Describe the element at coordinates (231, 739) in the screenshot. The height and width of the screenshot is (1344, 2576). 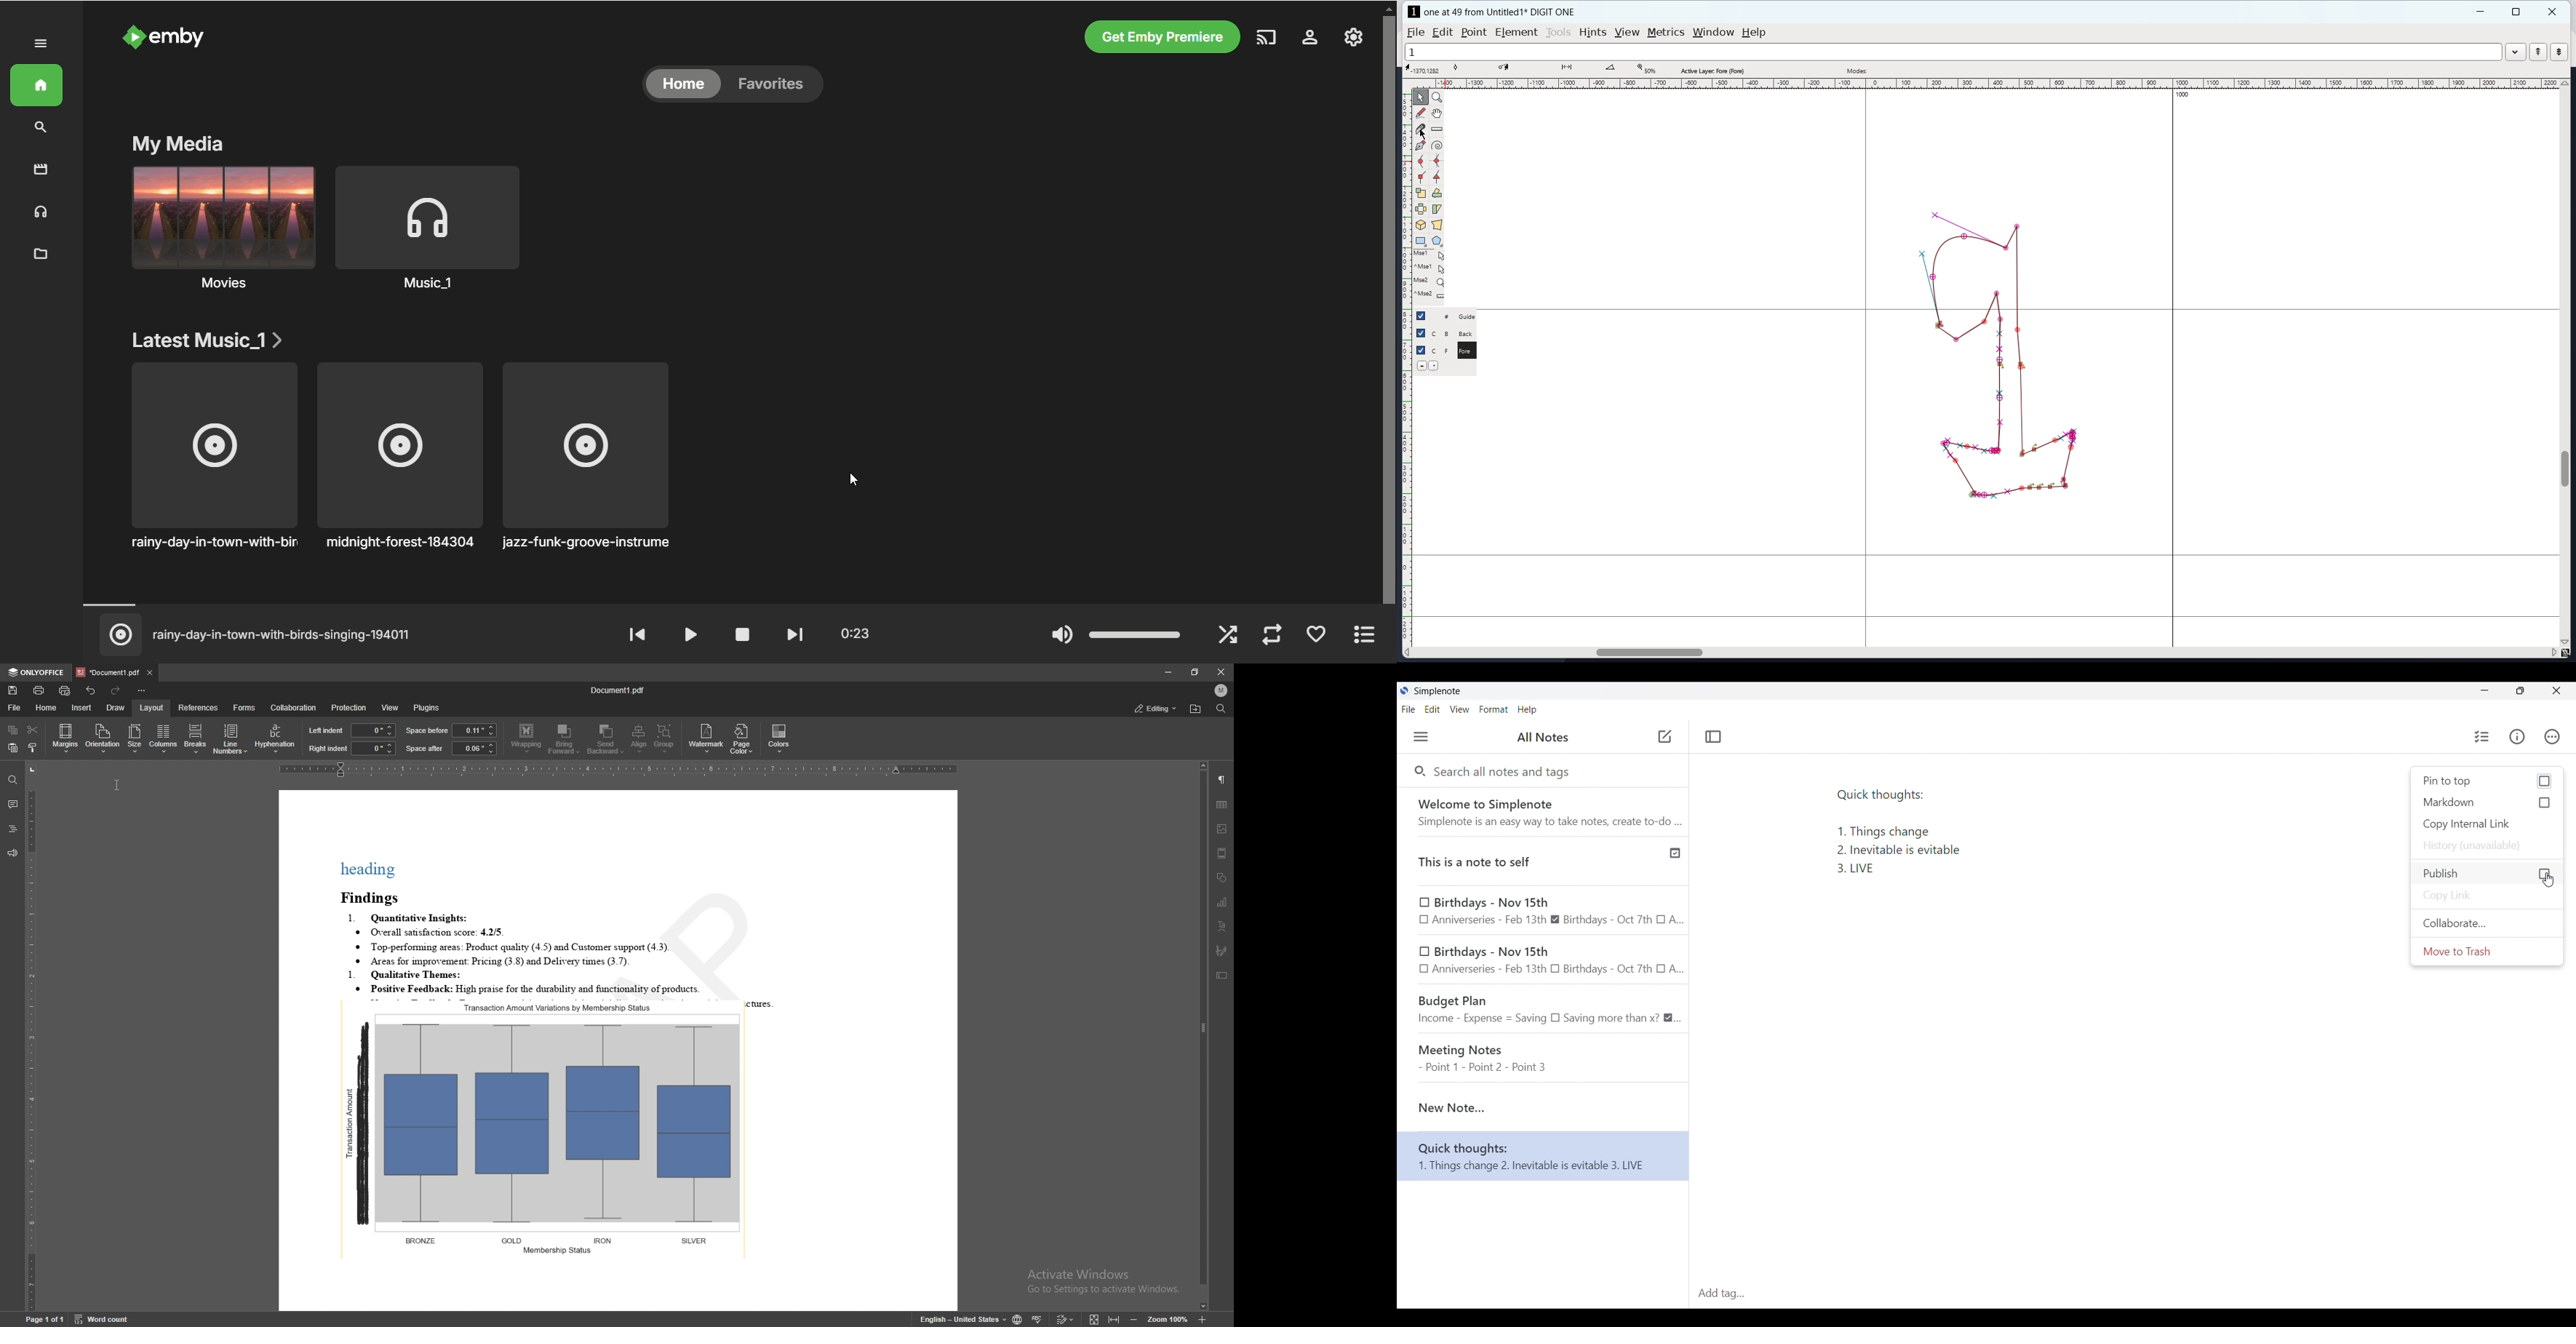
I see `line numbers` at that location.